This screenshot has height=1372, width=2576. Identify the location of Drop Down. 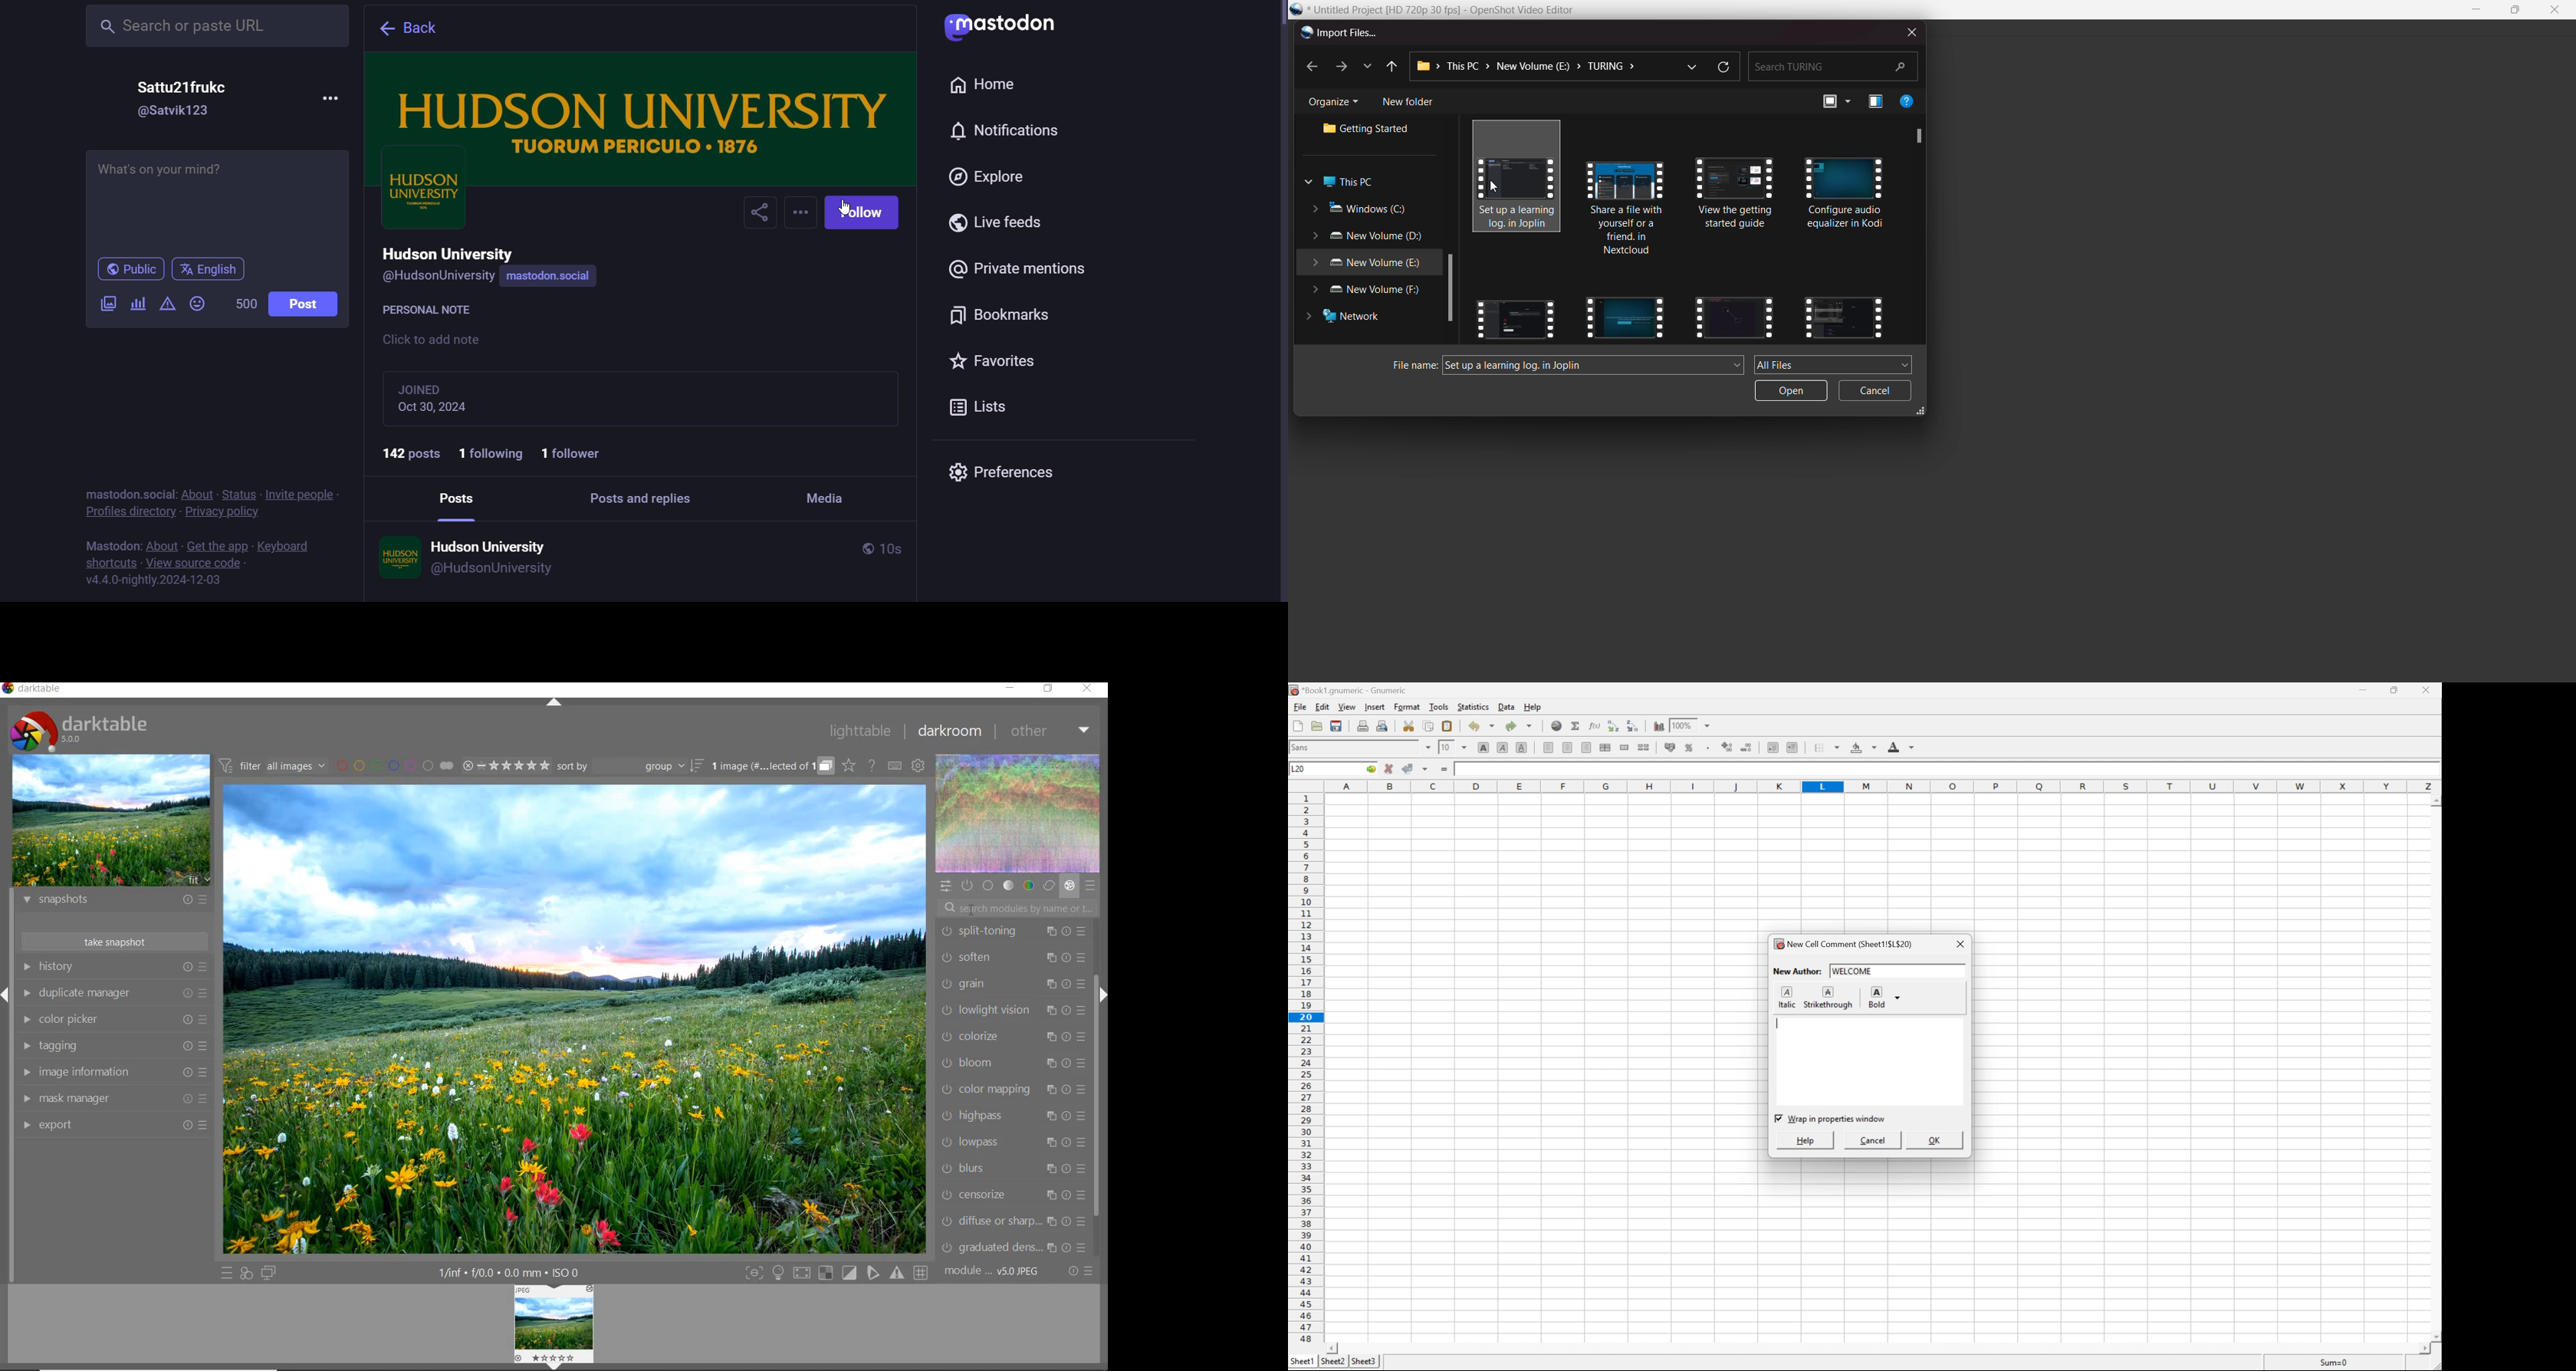
(1708, 725).